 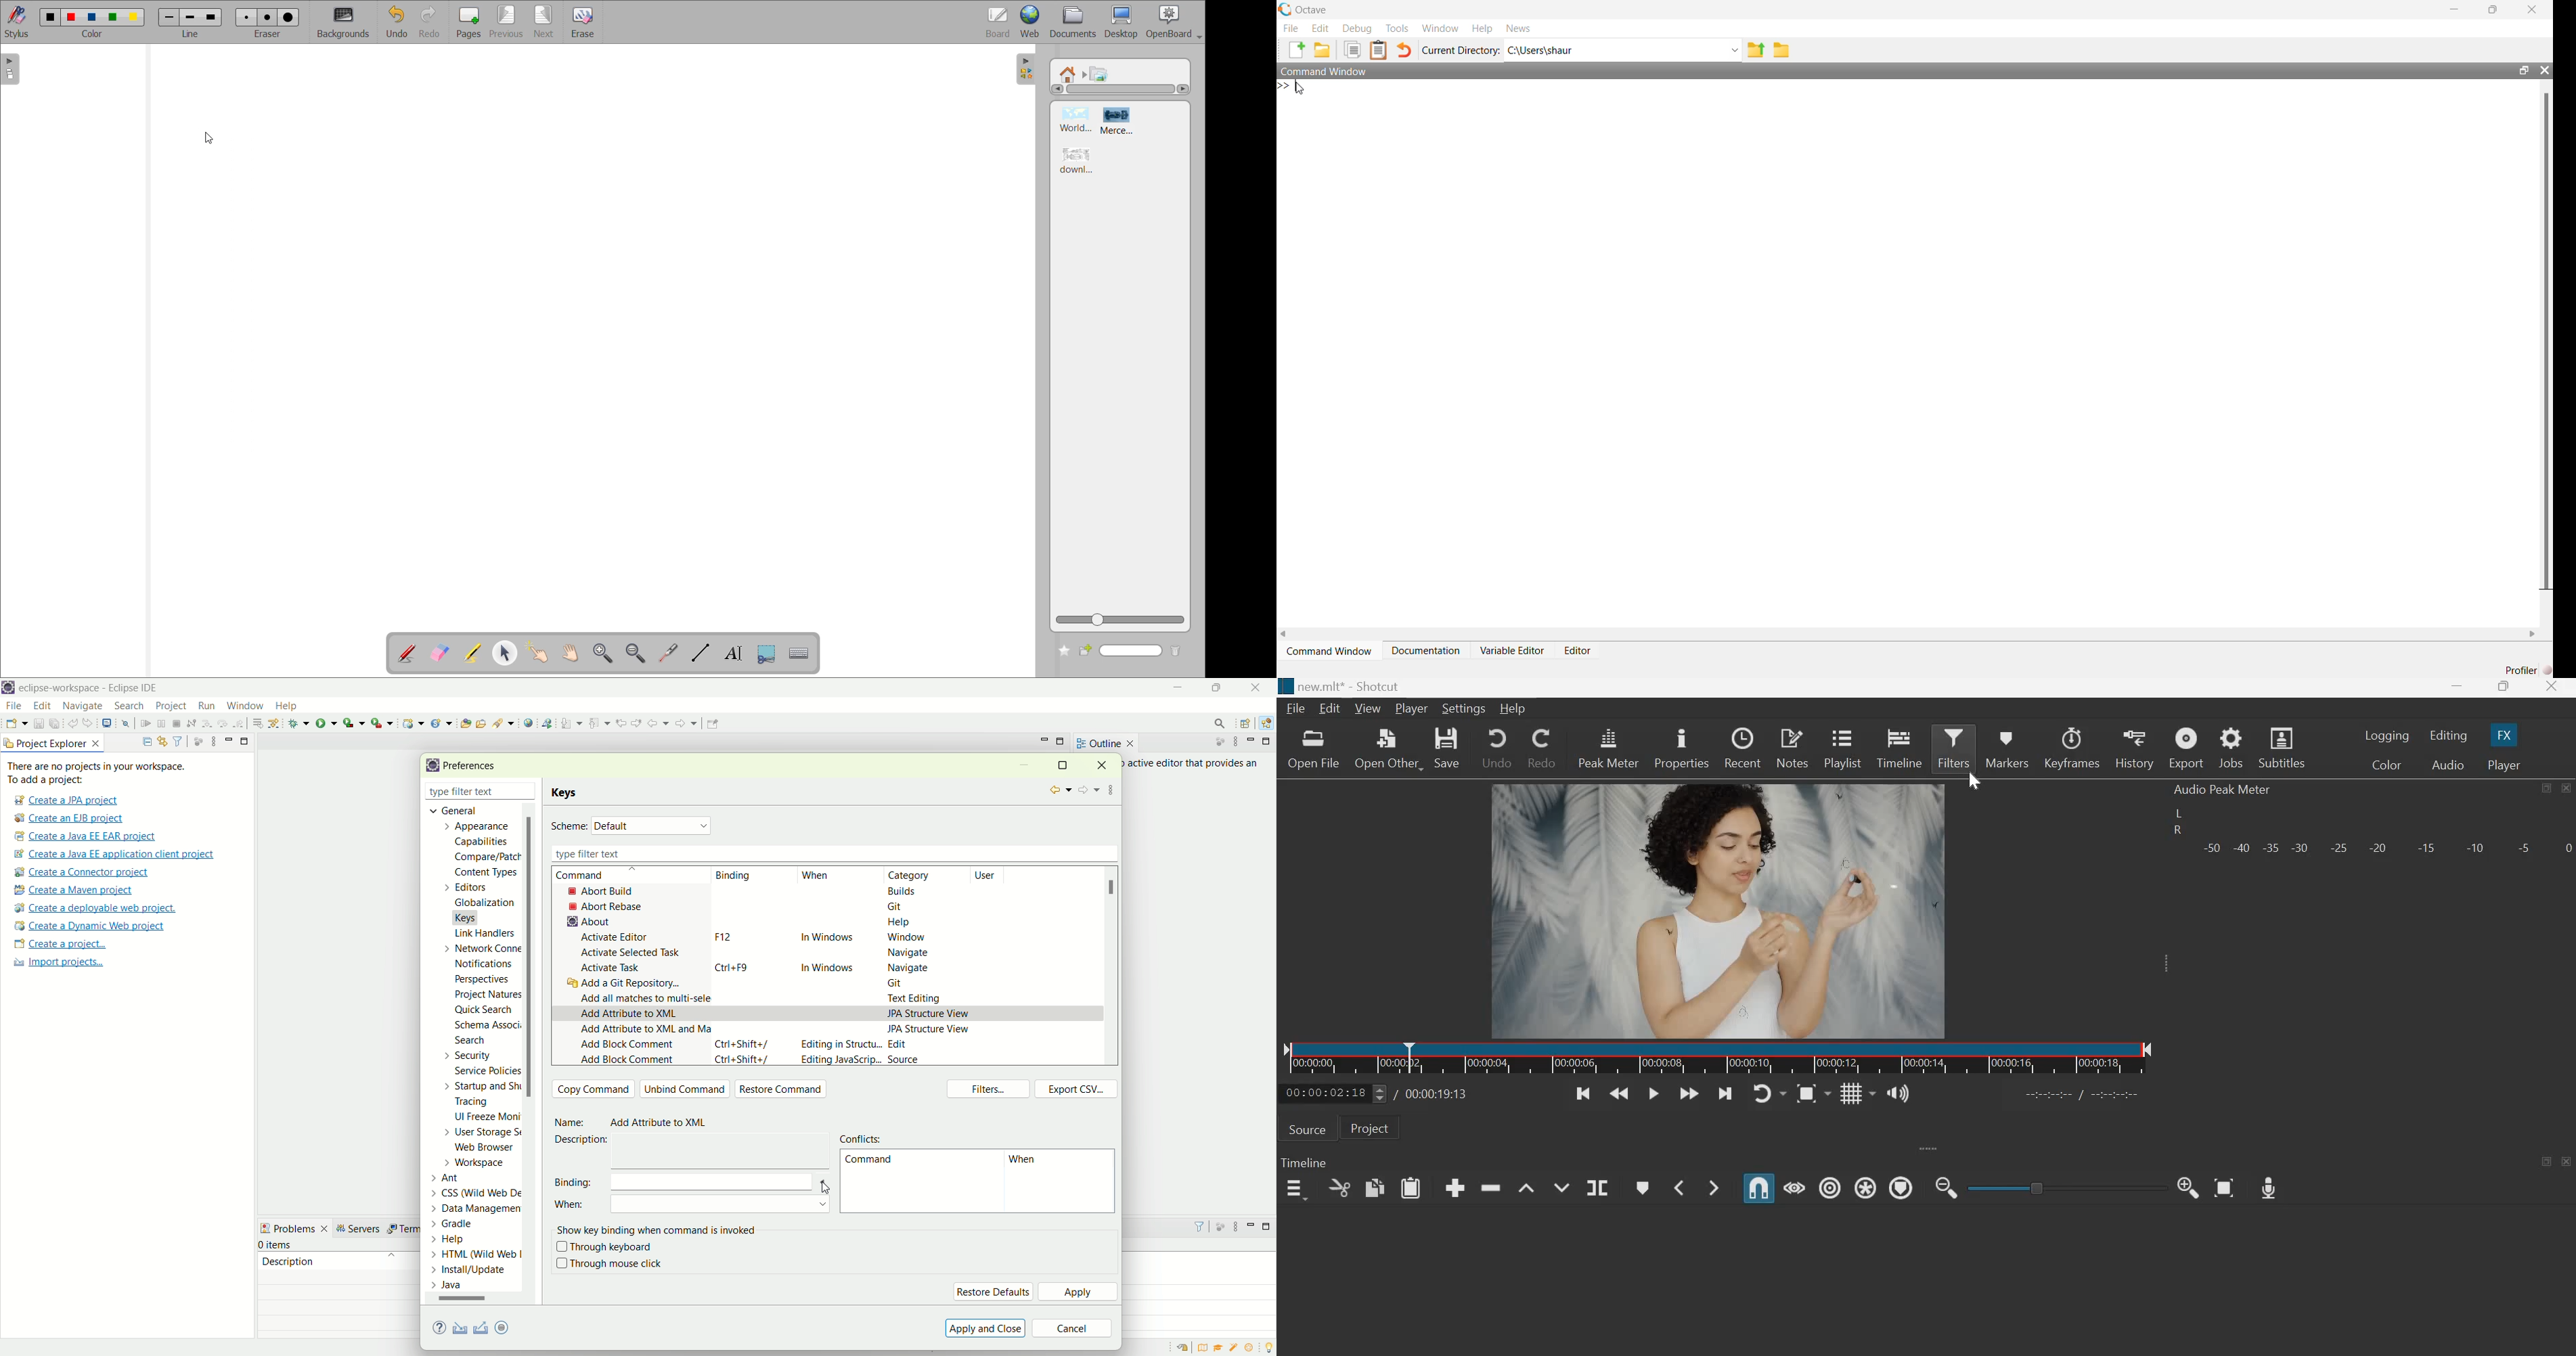 I want to click on tools, so click(x=1399, y=29).